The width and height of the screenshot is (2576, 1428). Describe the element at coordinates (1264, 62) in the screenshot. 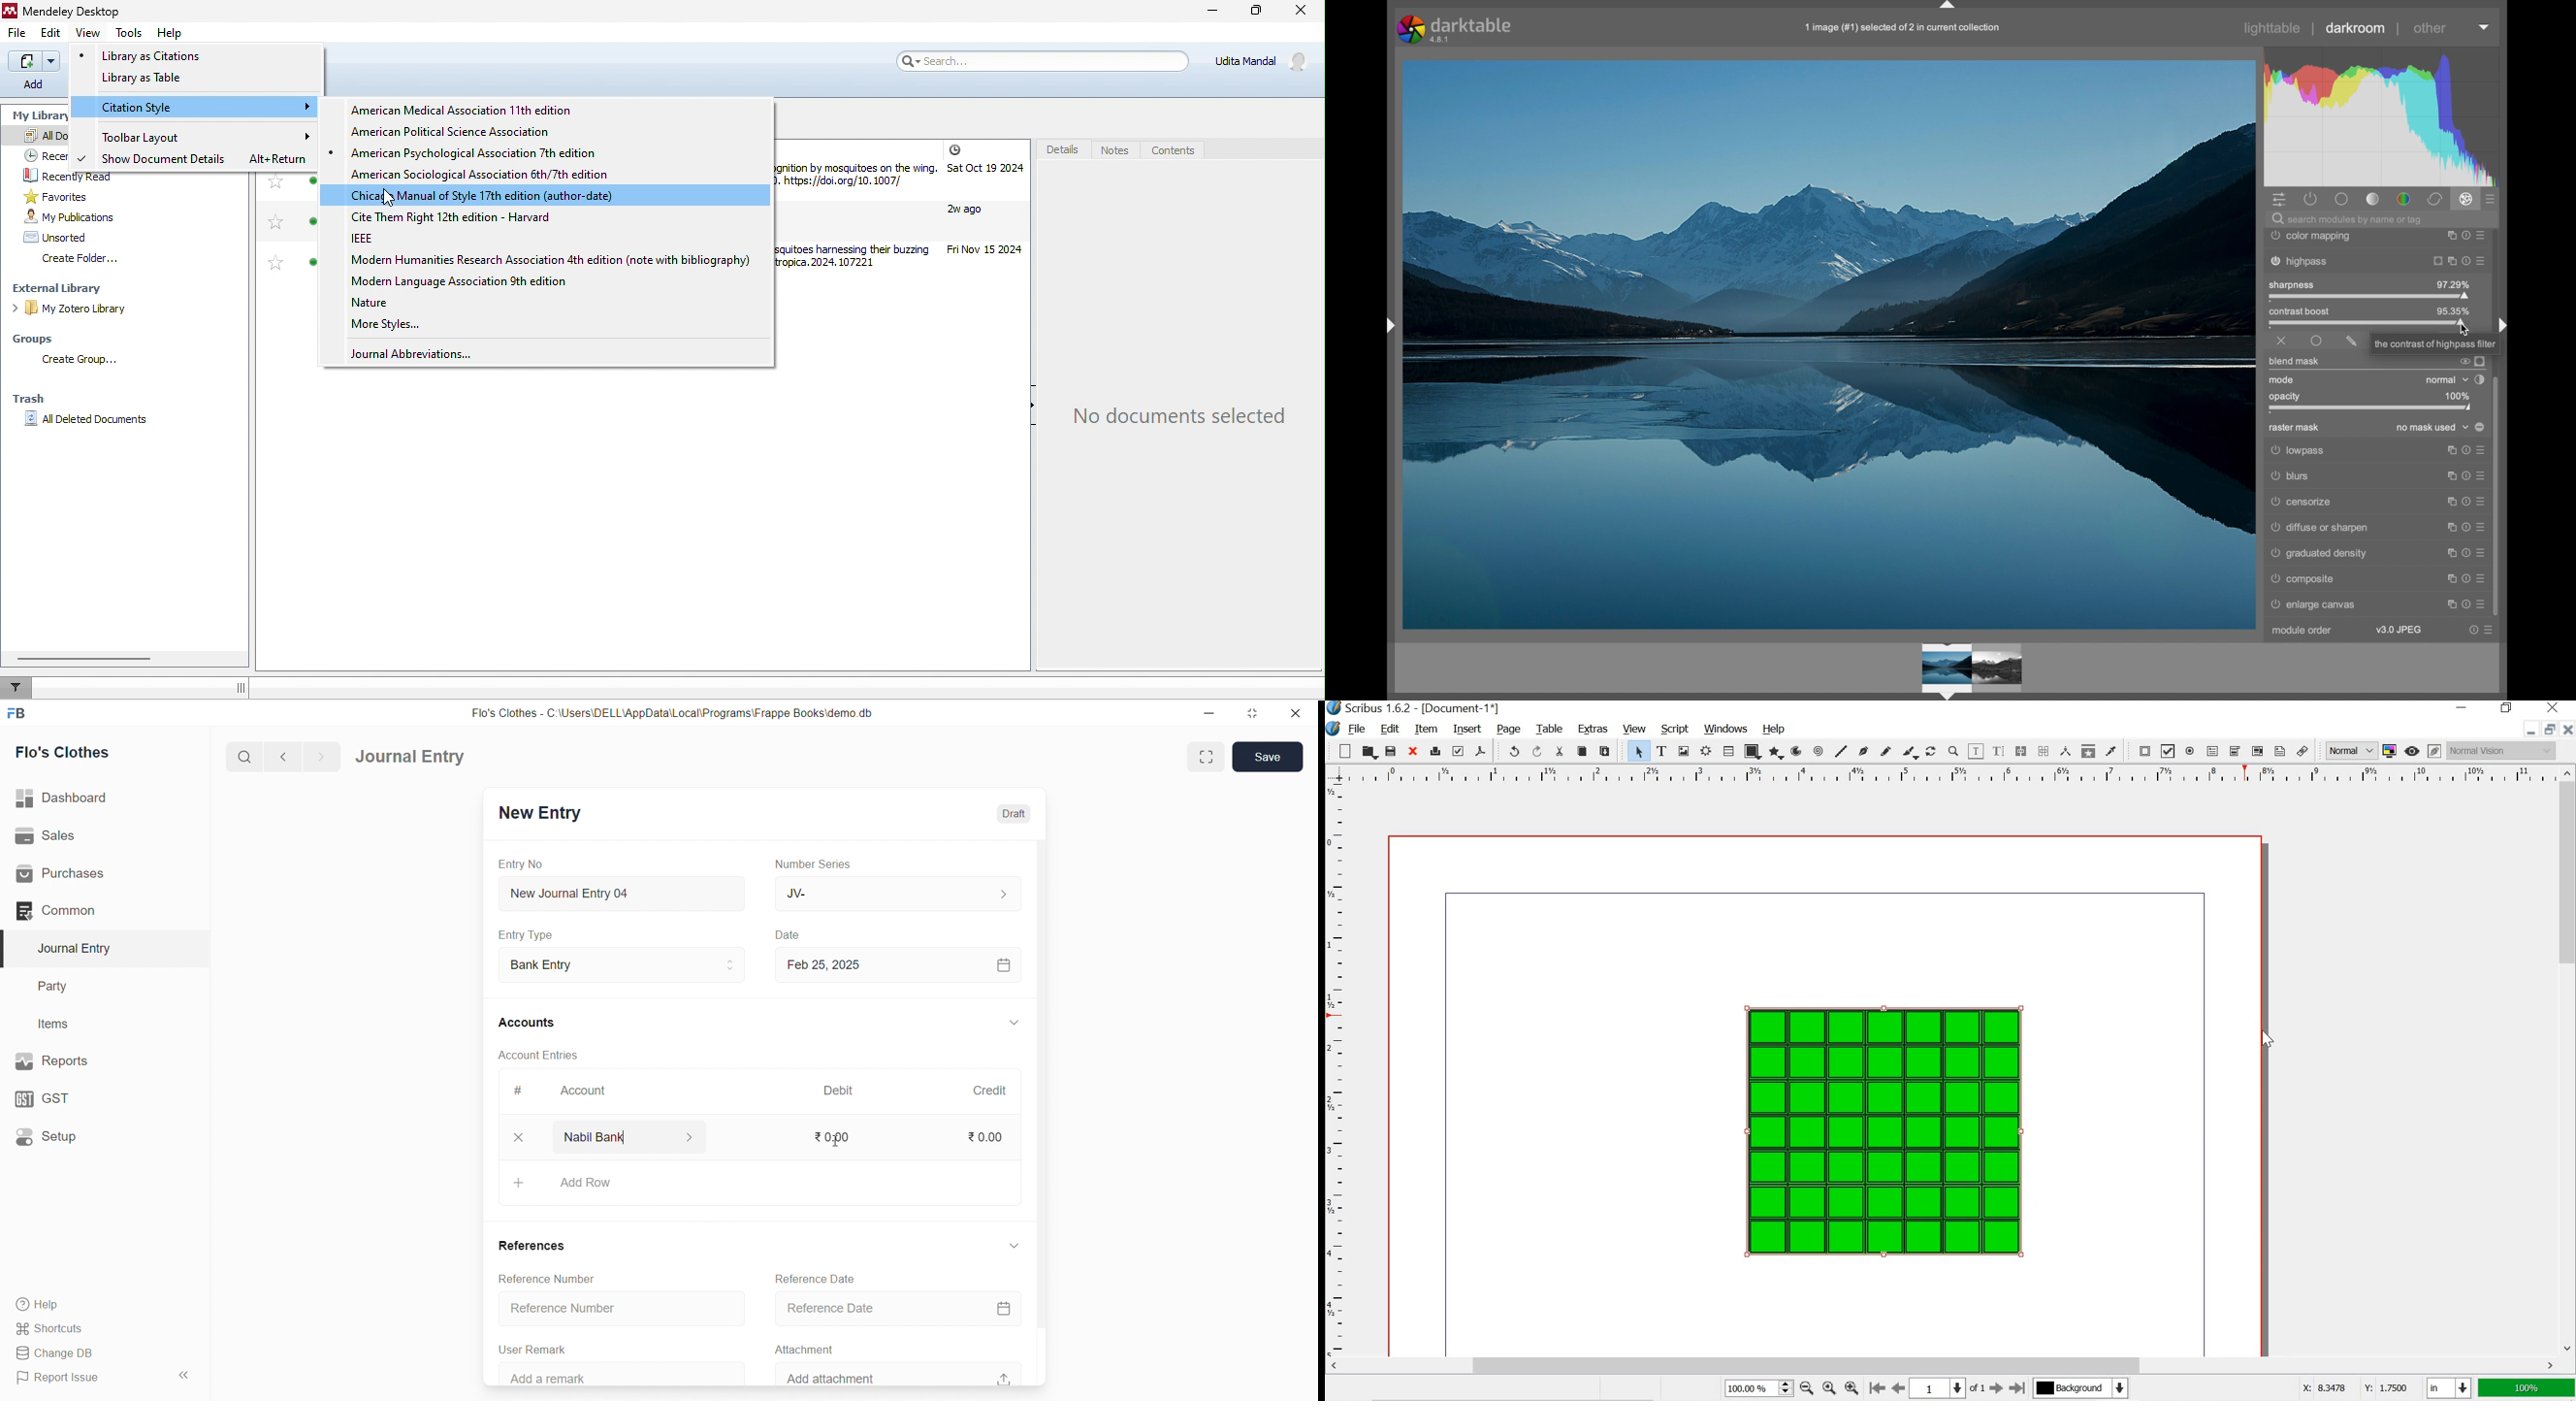

I see `account` at that location.